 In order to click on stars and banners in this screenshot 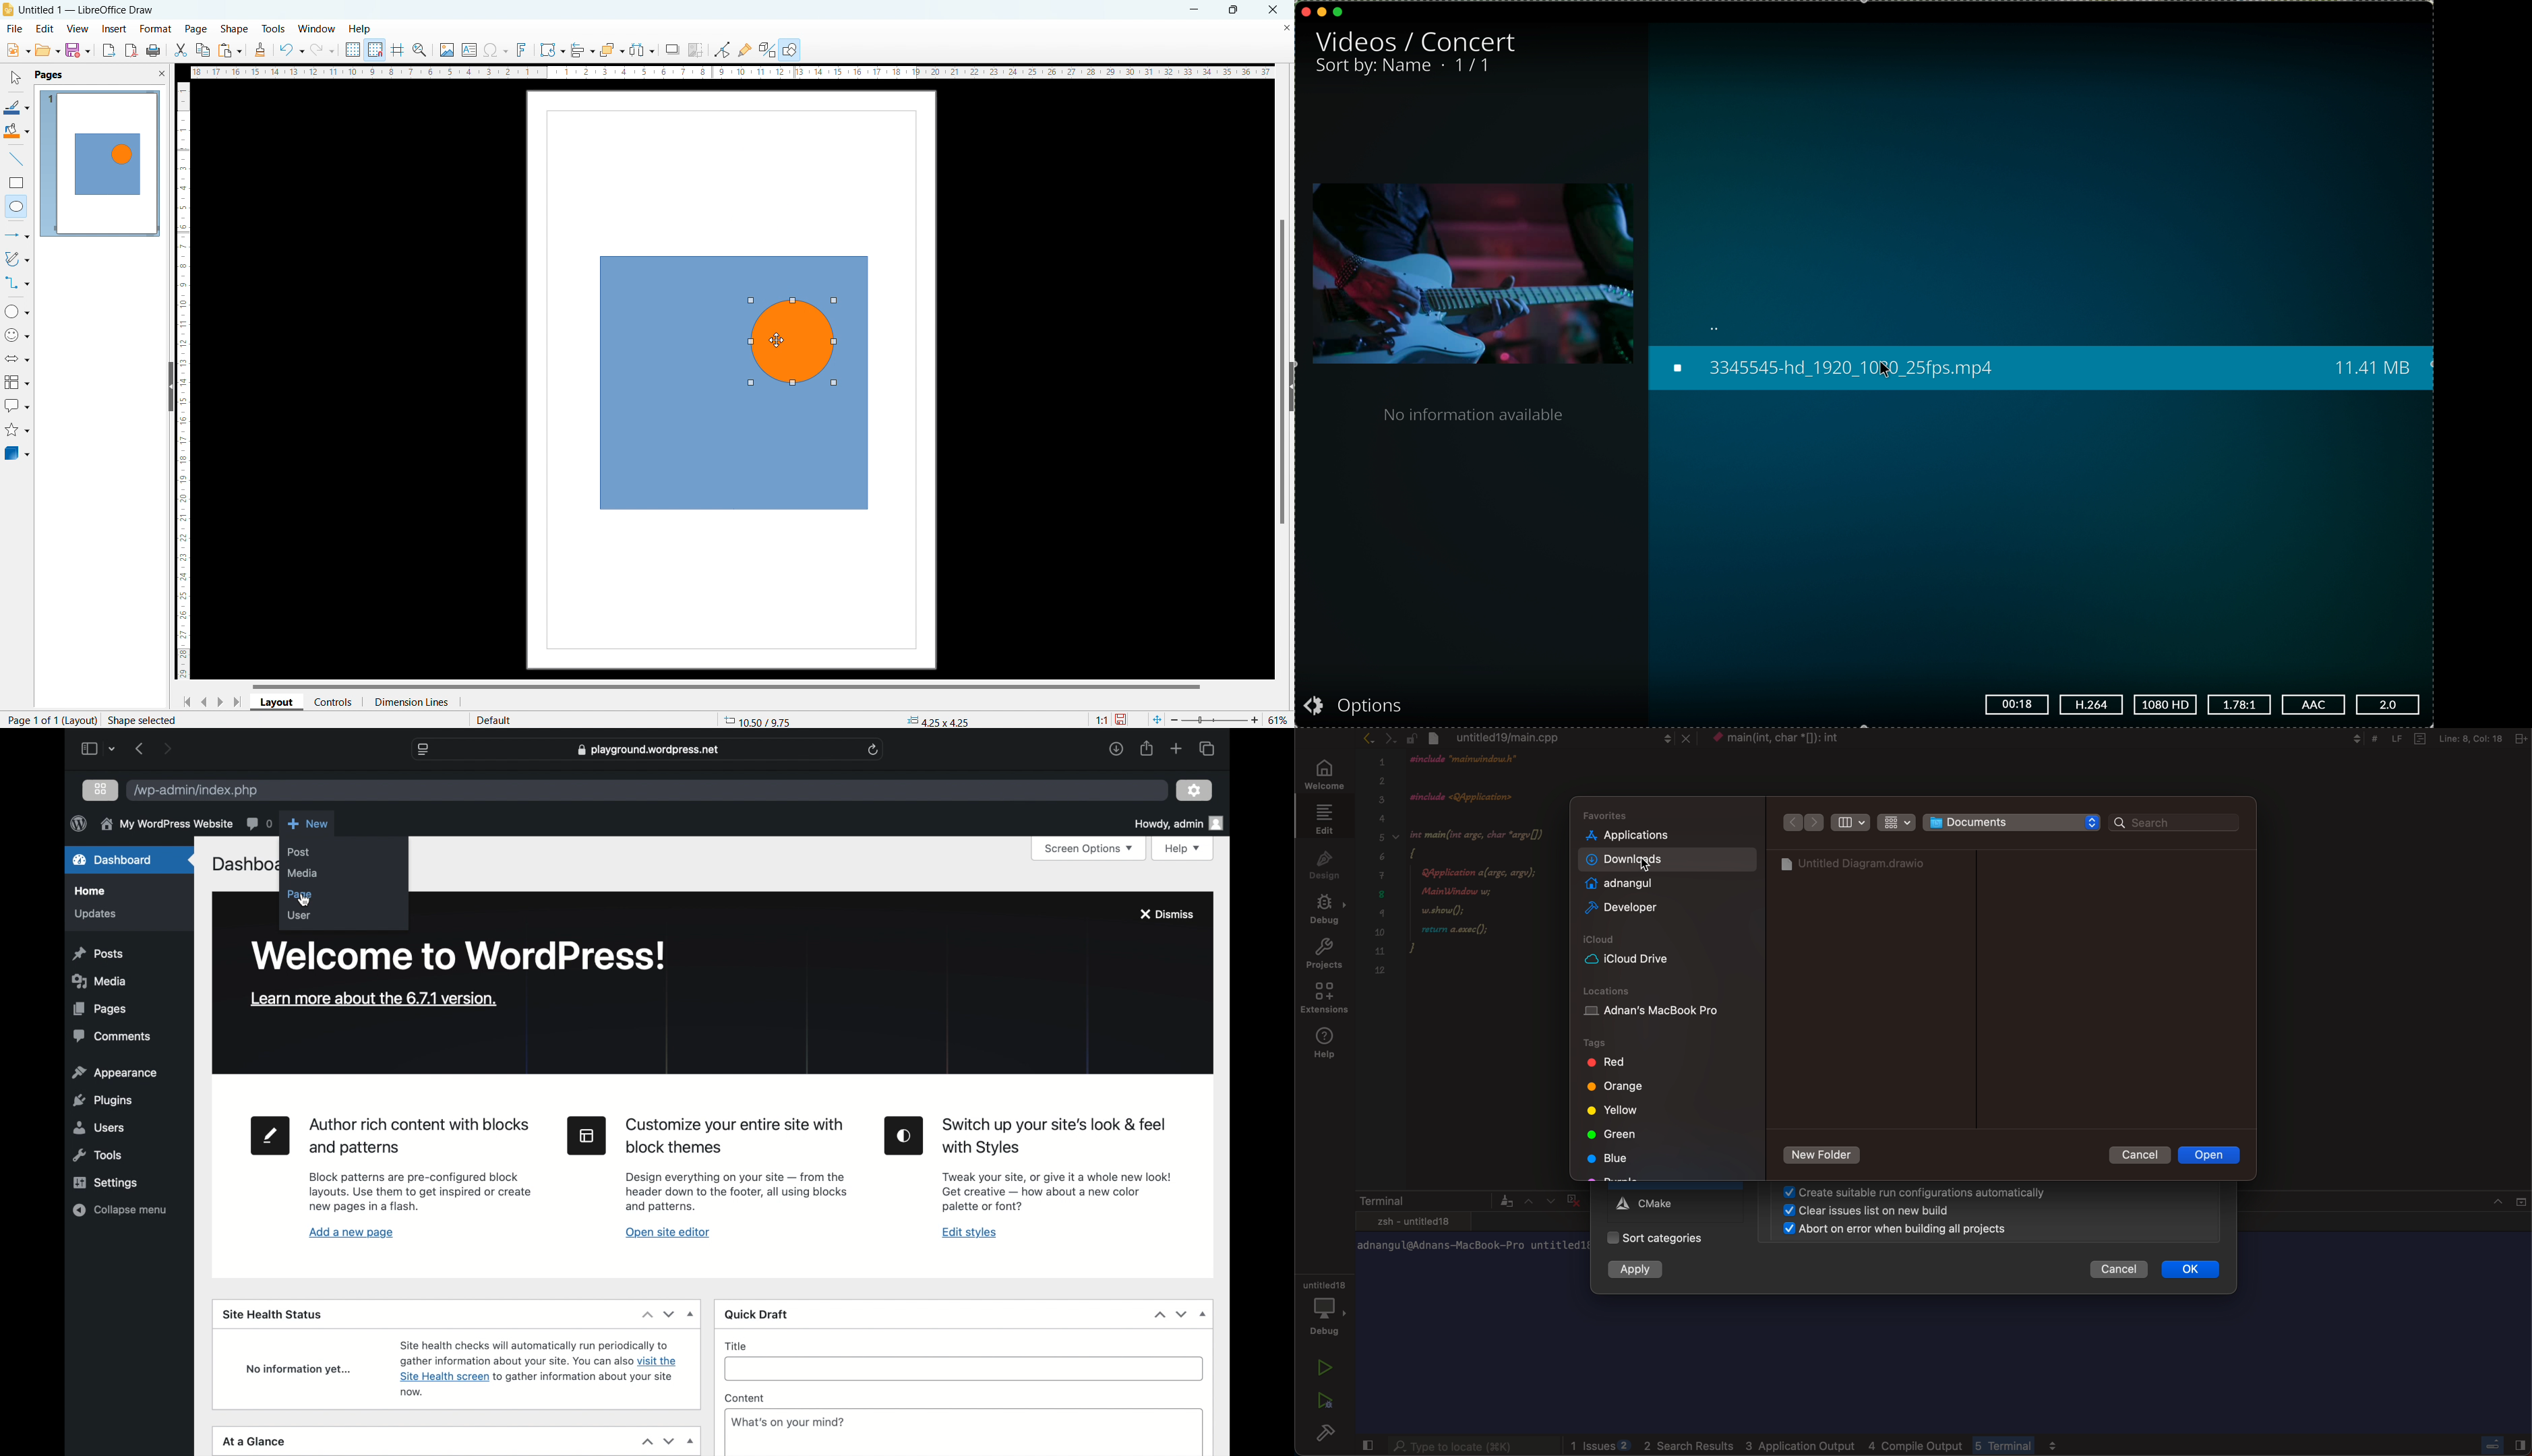, I will do `click(16, 431)`.